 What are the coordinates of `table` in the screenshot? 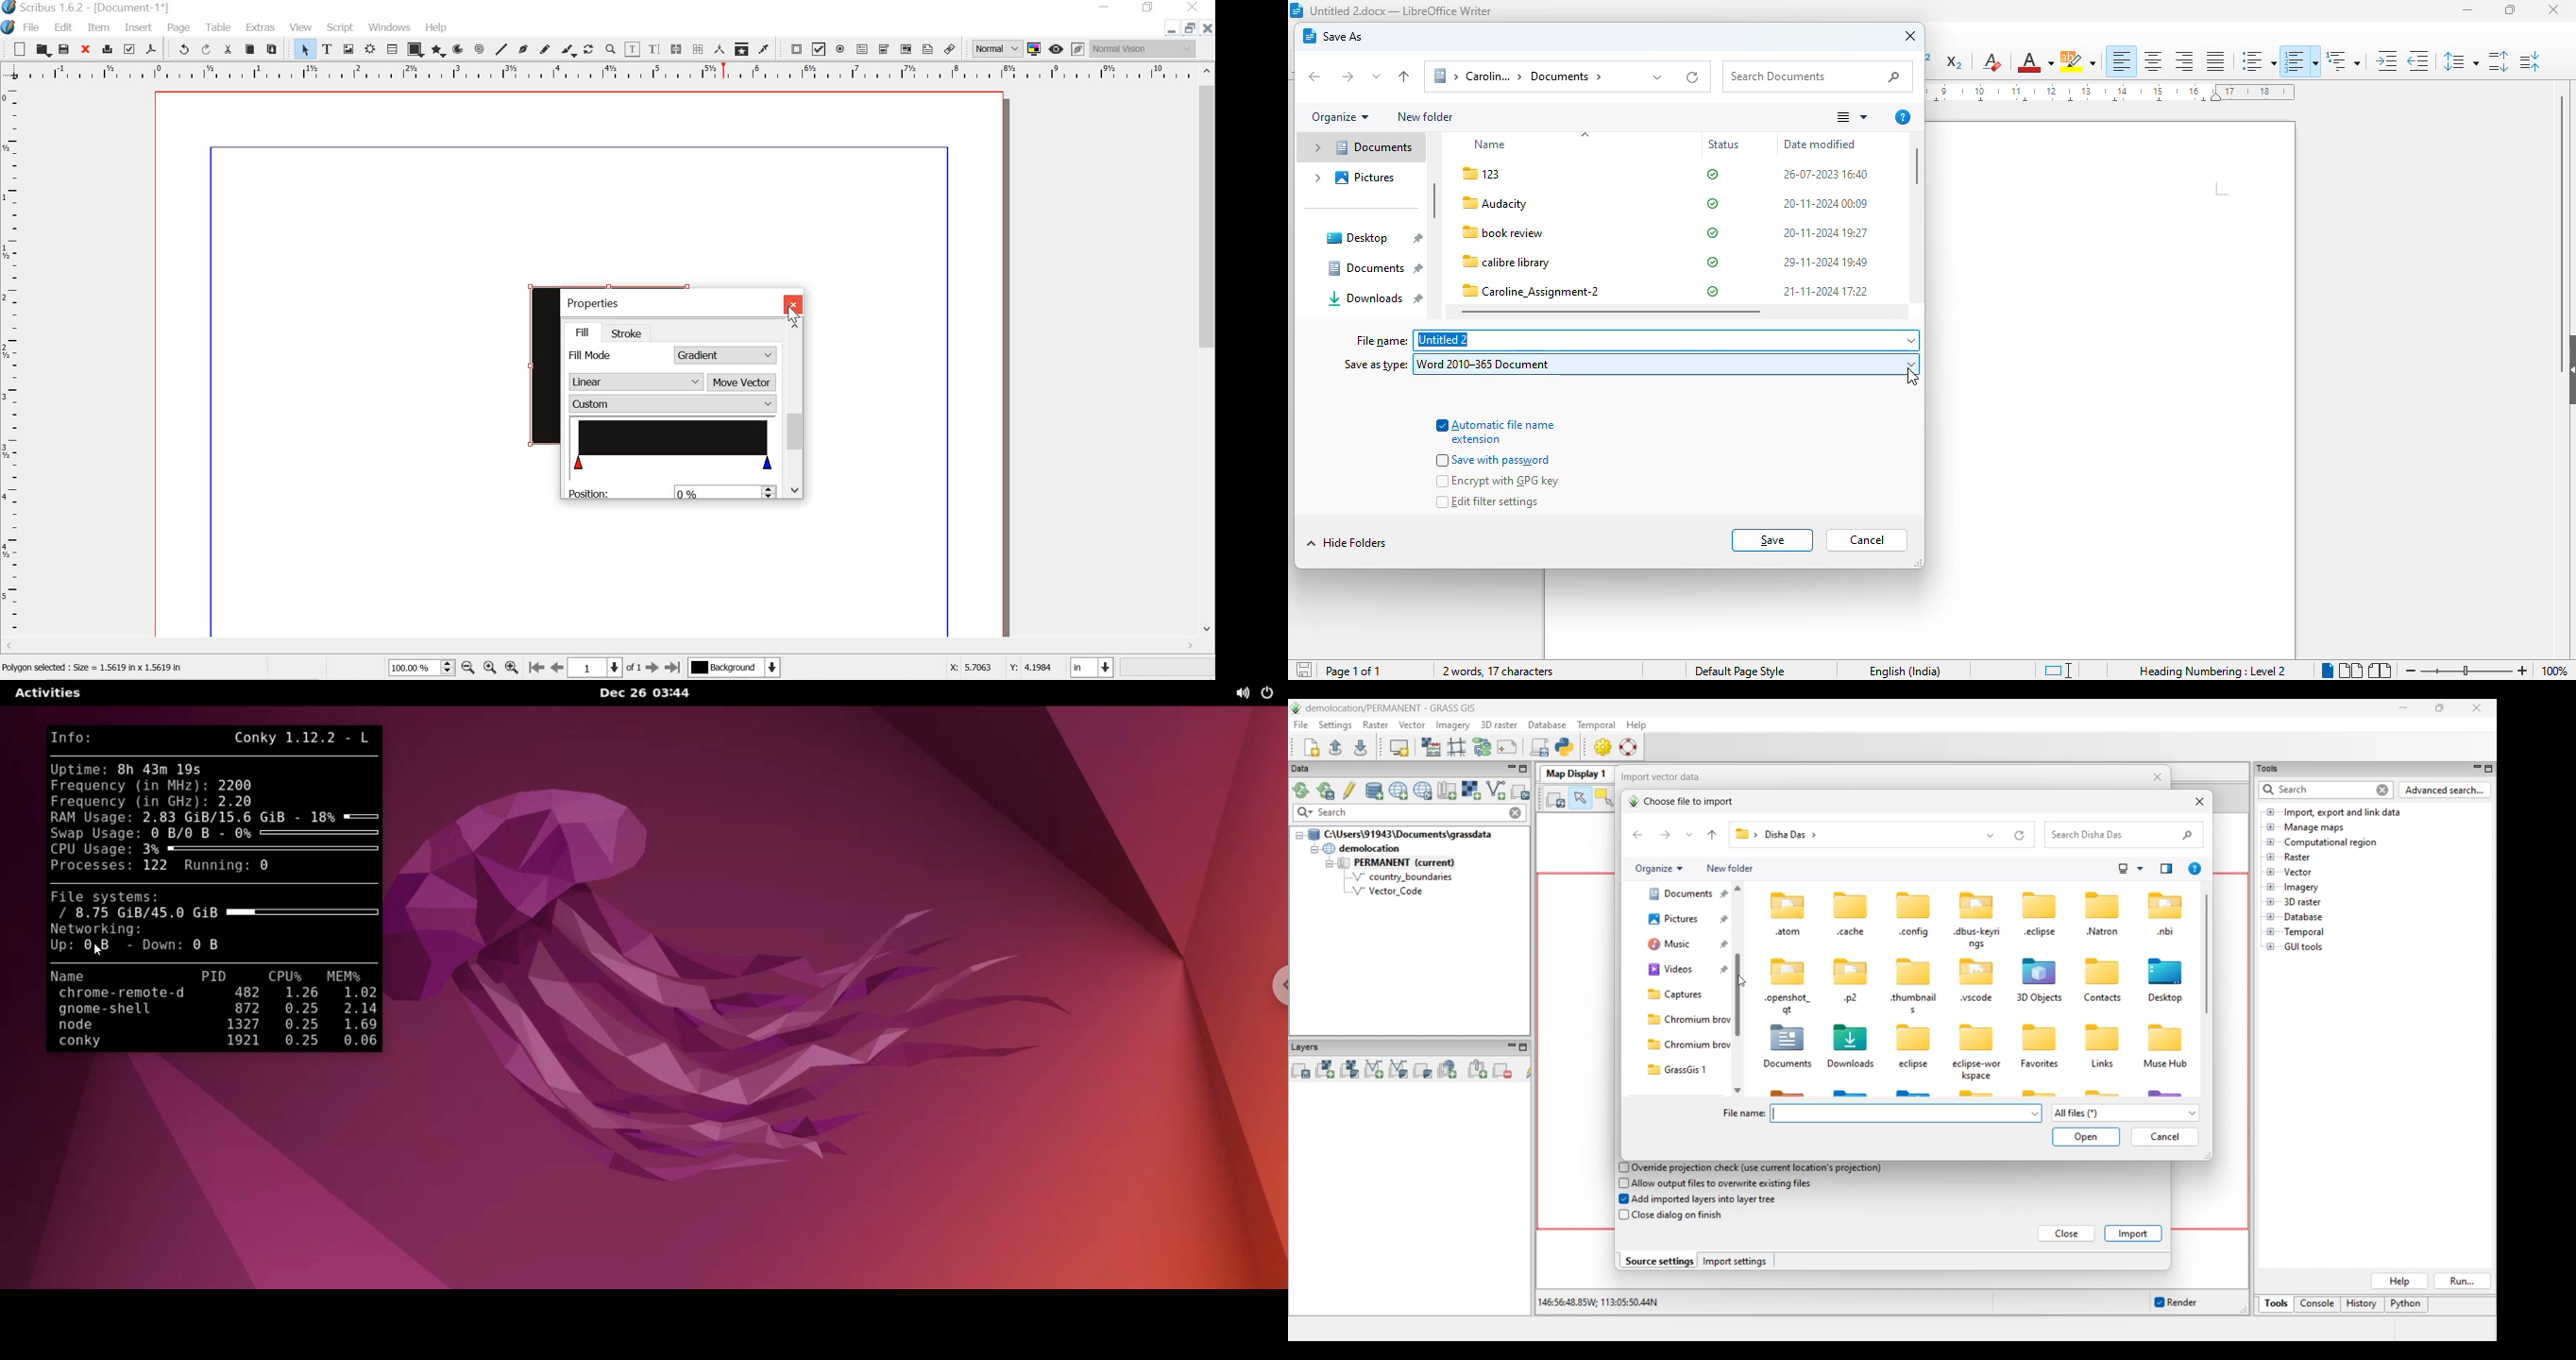 It's located at (392, 49).